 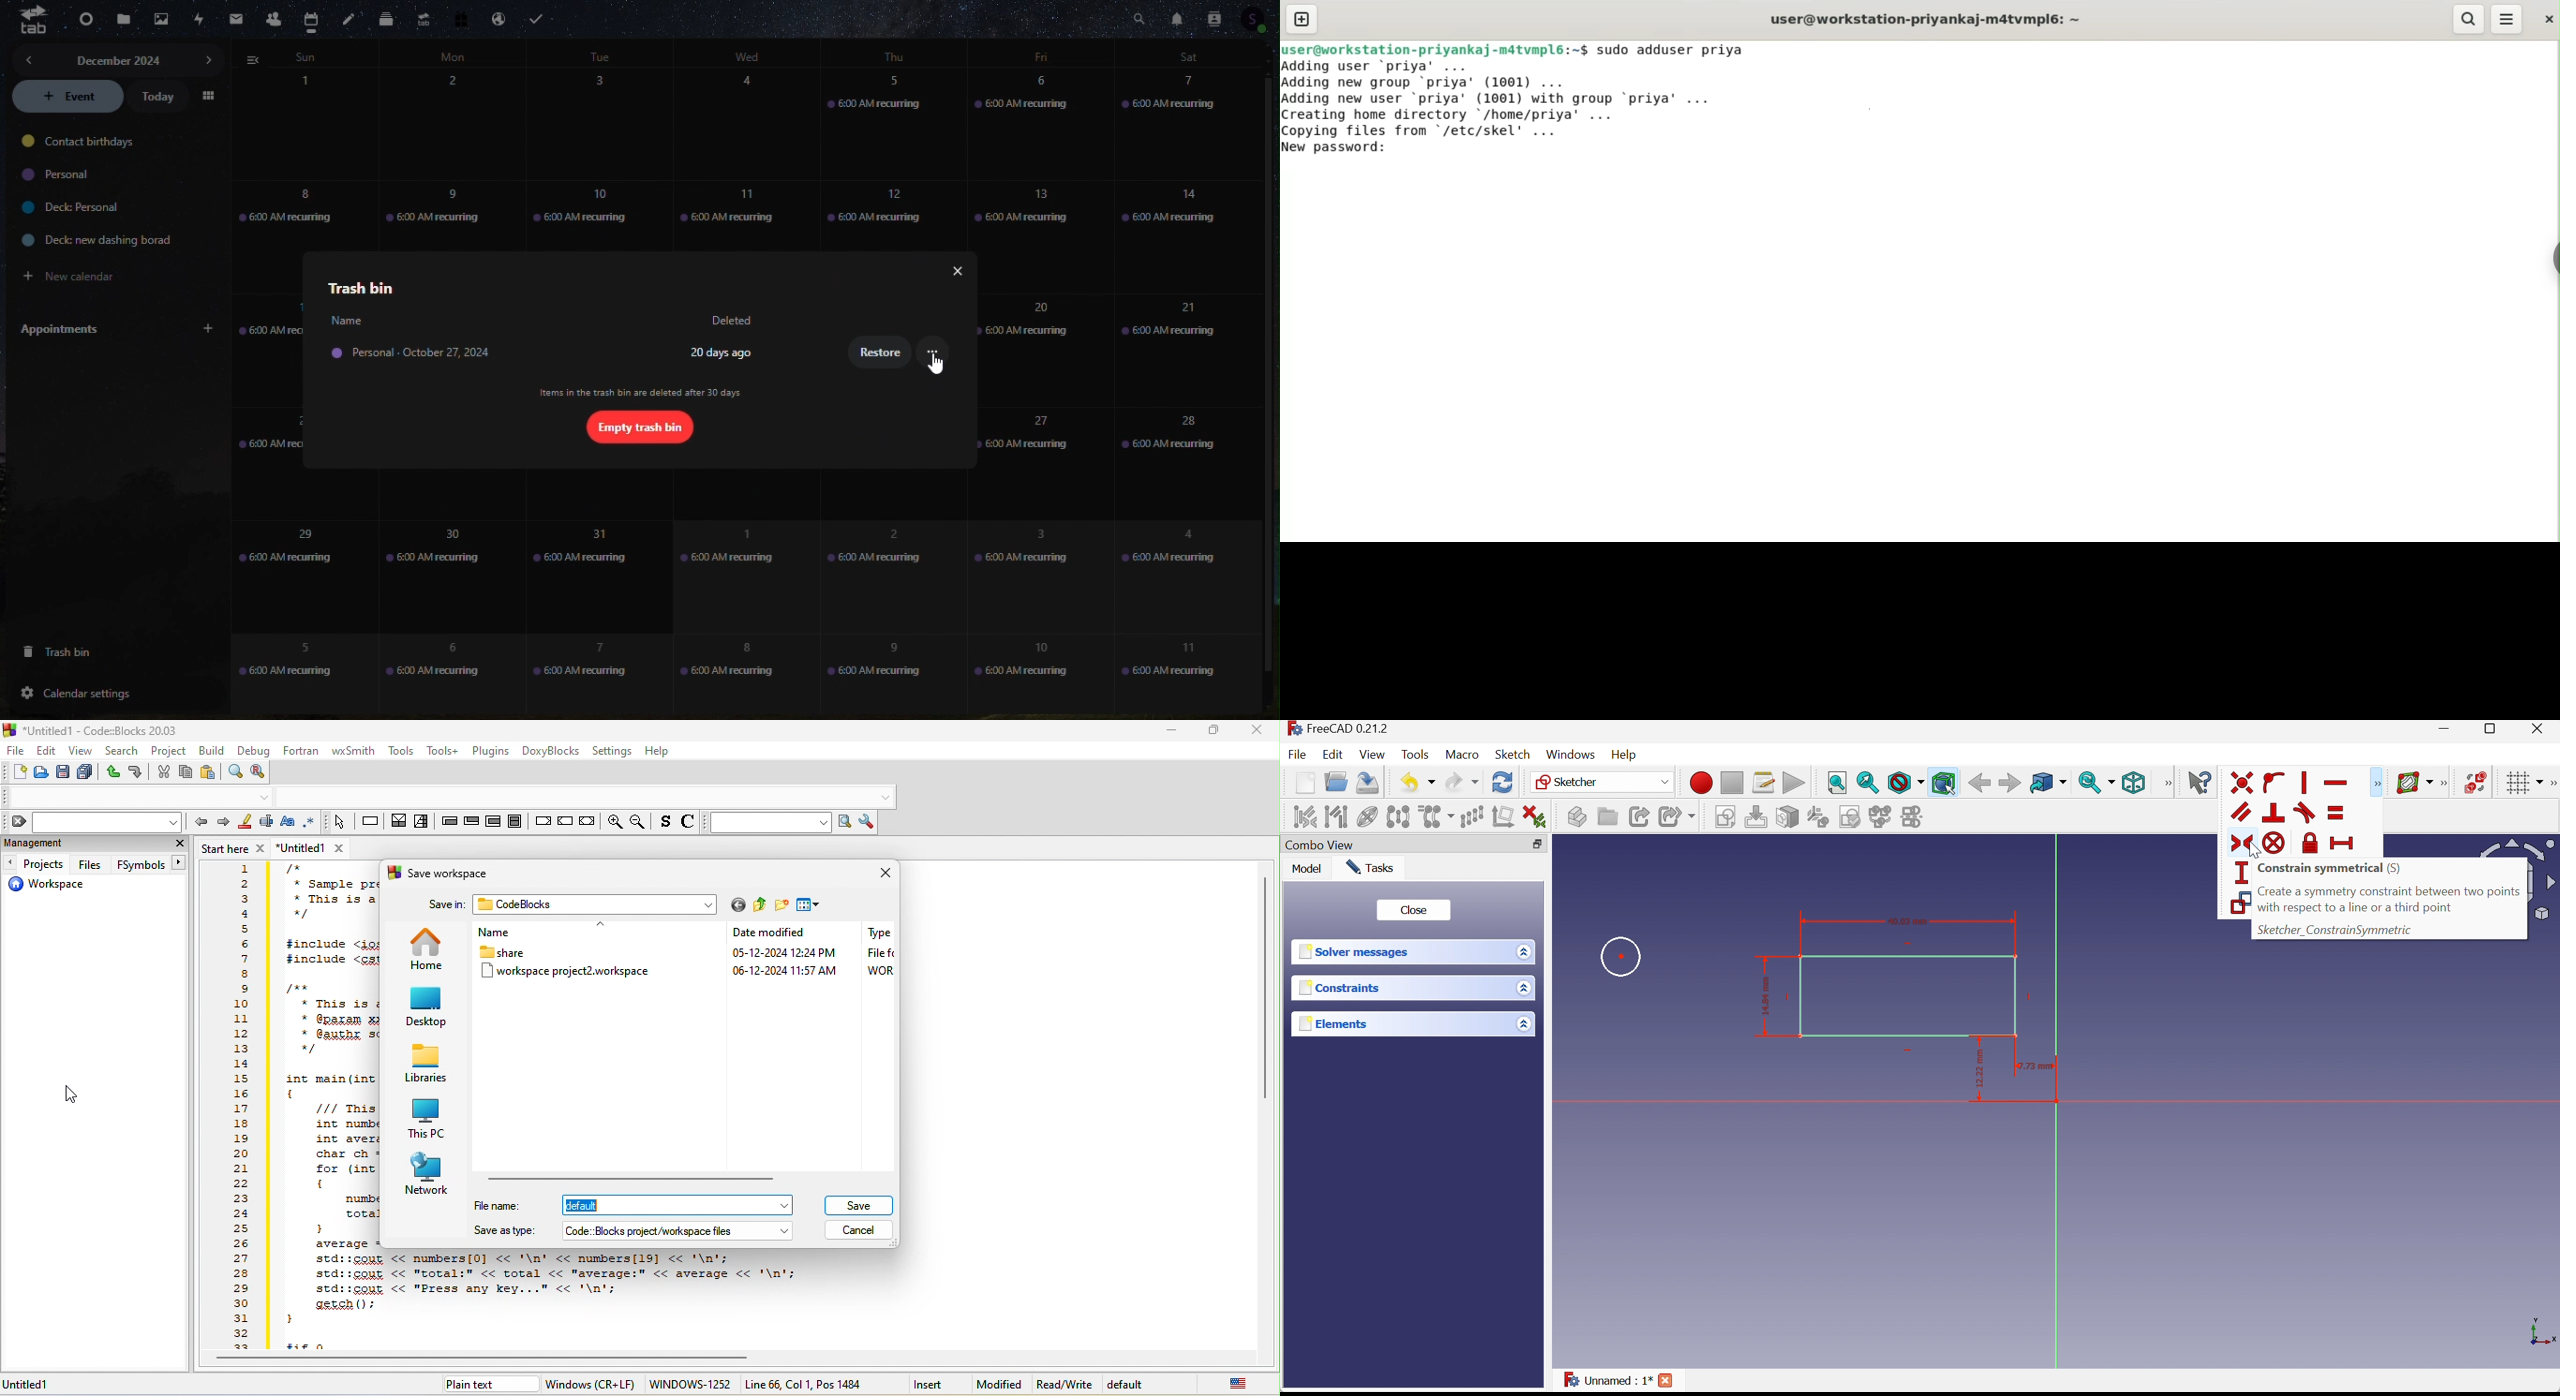 What do you see at coordinates (1190, 128) in the screenshot?
I see `7` at bounding box center [1190, 128].